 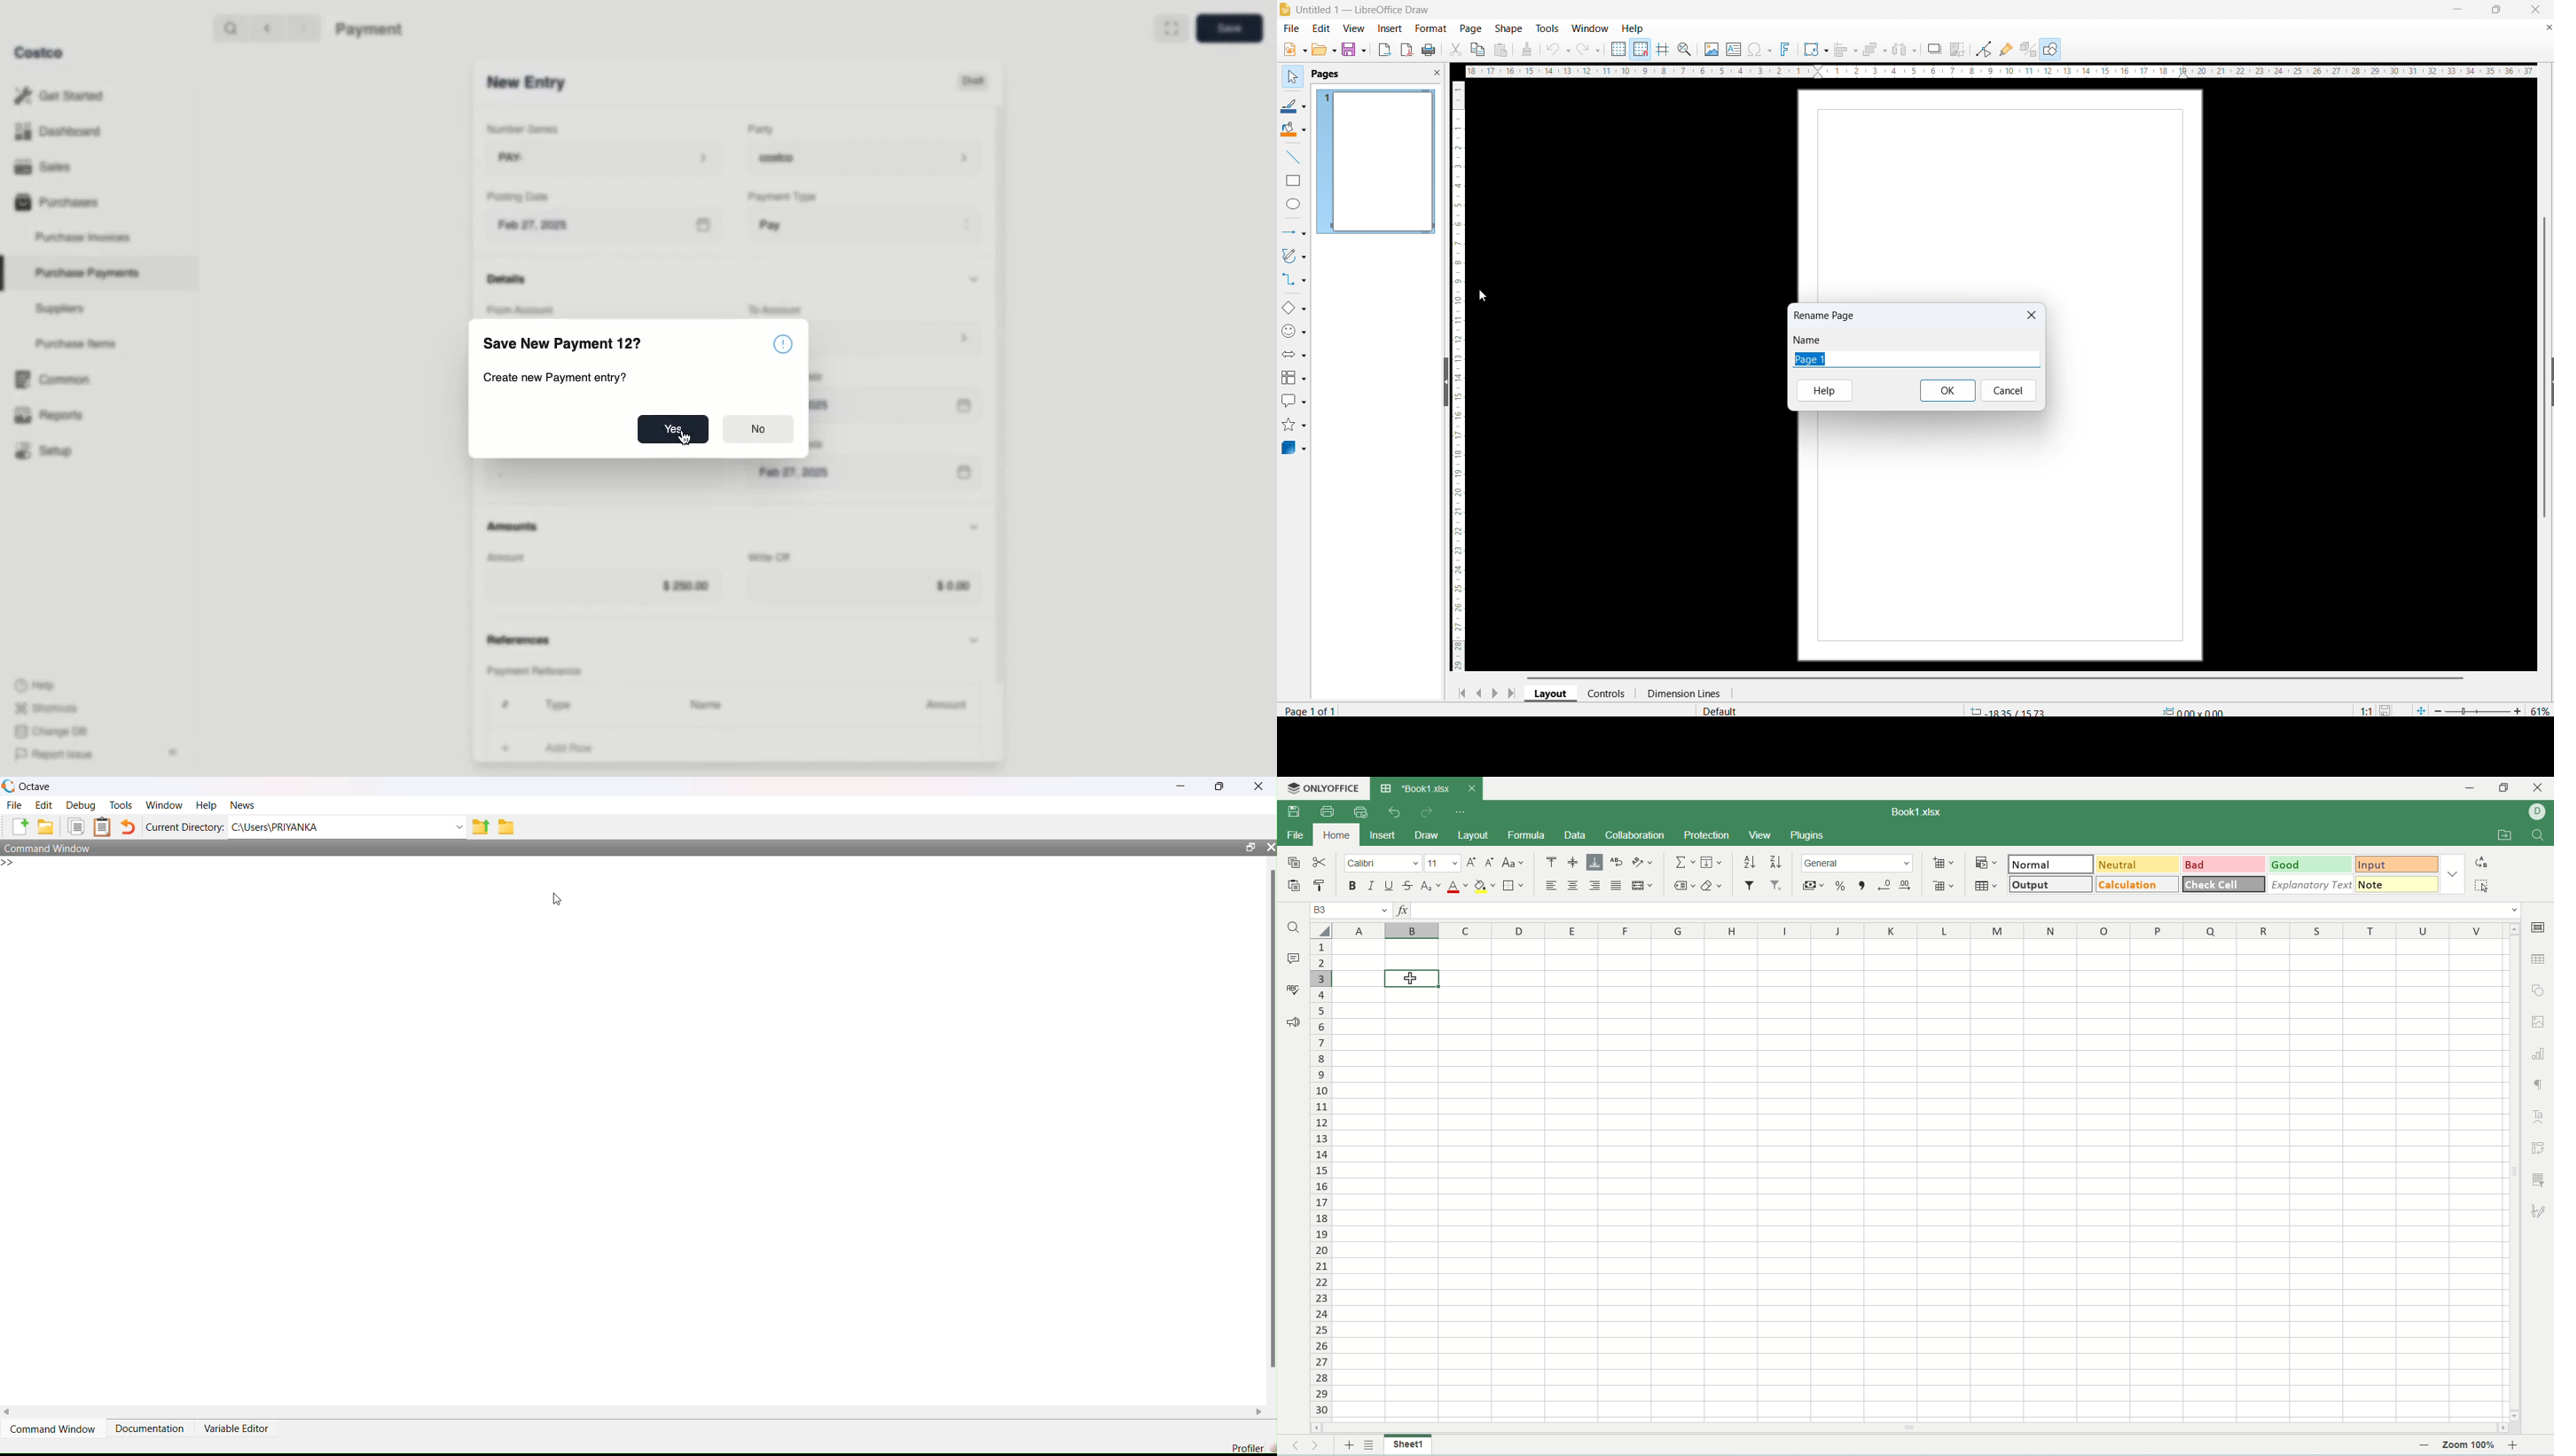 What do you see at coordinates (555, 378) in the screenshot?
I see `Create new Payment entry?` at bounding box center [555, 378].